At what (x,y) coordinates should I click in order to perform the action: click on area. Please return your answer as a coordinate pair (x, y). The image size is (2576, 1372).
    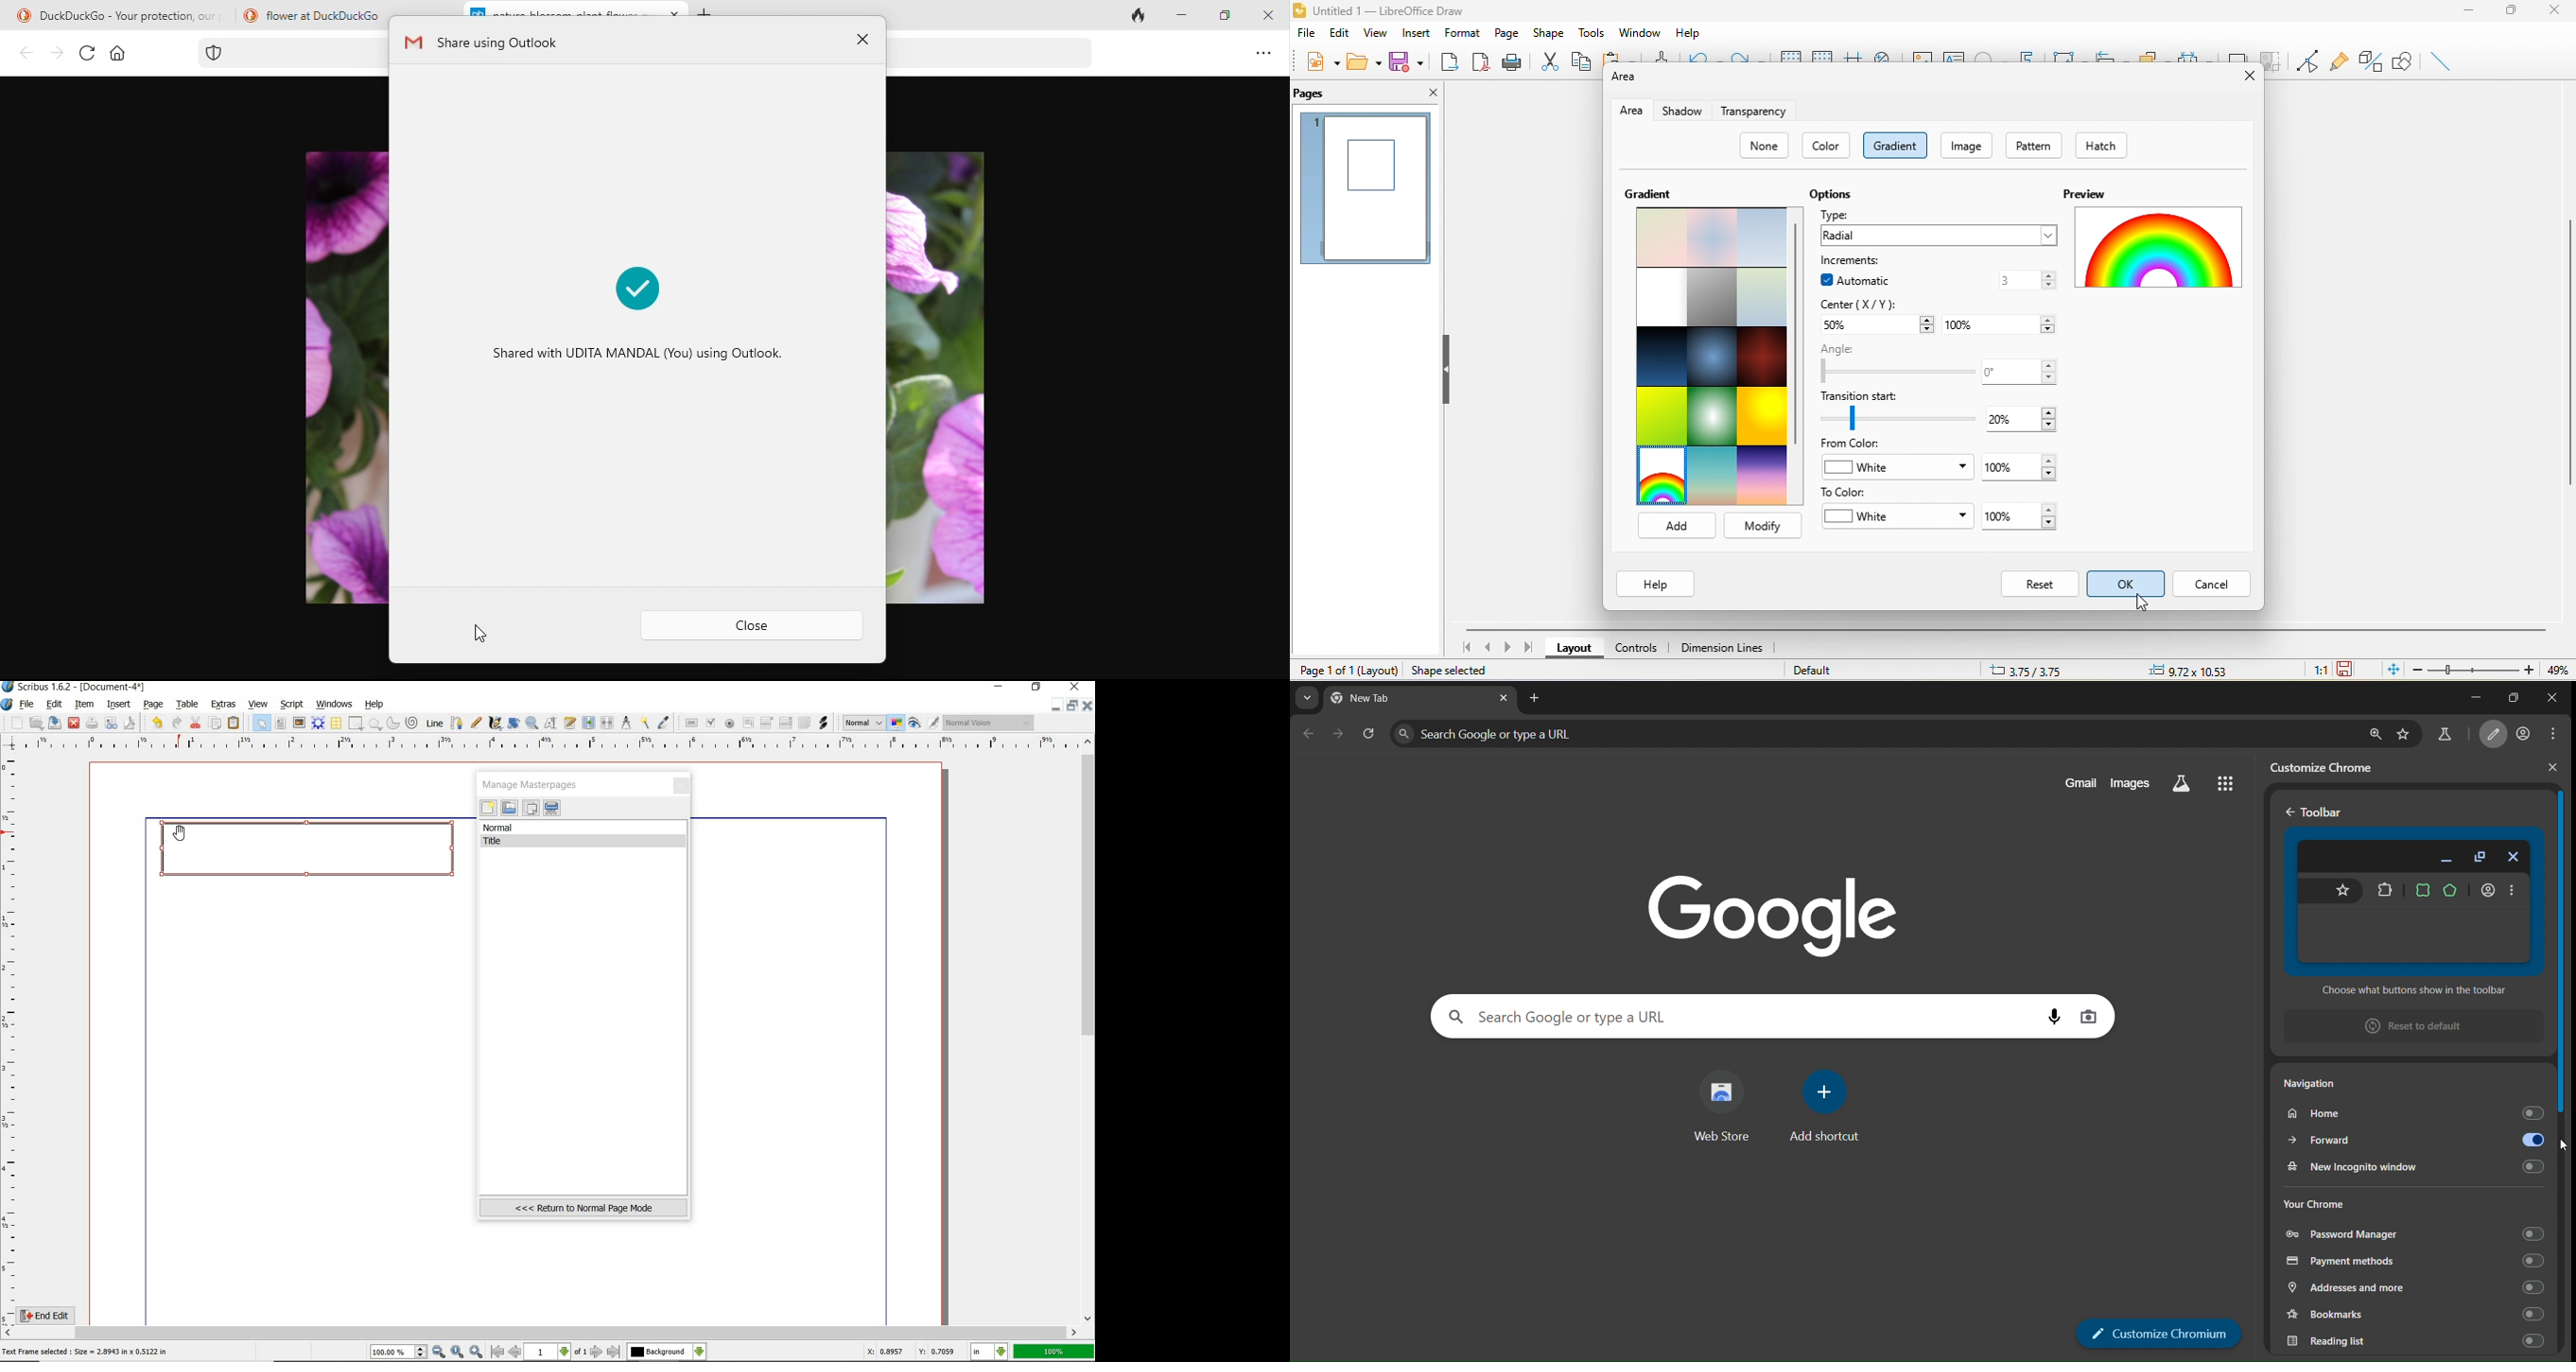
    Looking at the image, I should click on (1628, 111).